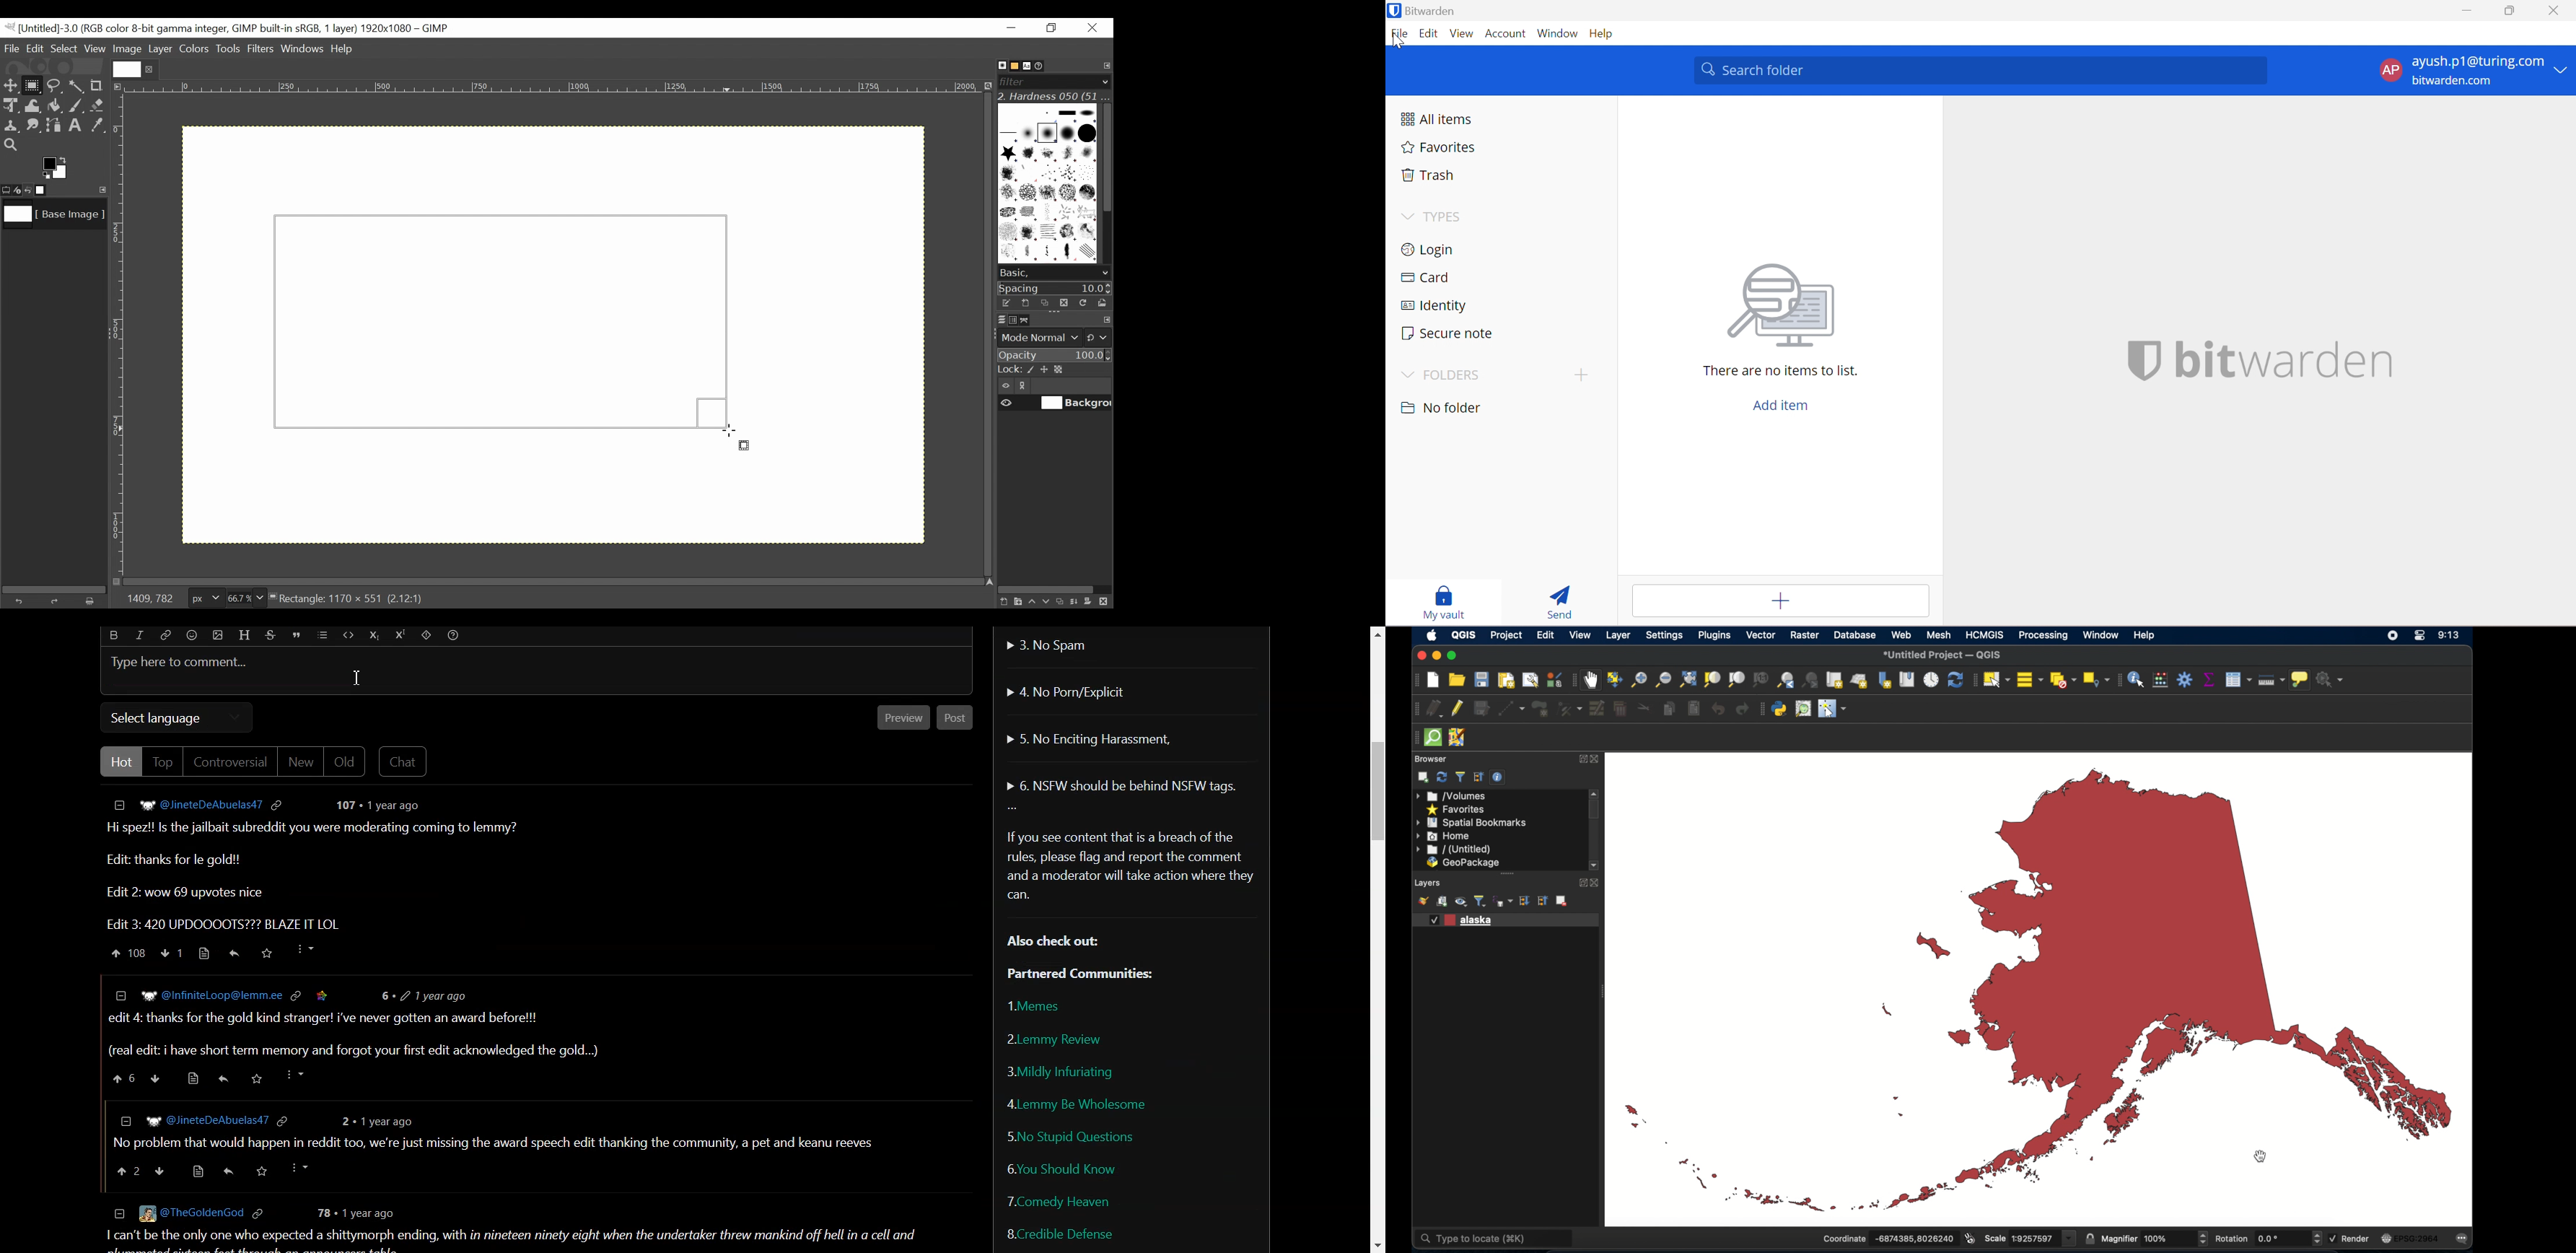  Describe the element at coordinates (2185, 678) in the screenshot. I see `toolbox` at that location.